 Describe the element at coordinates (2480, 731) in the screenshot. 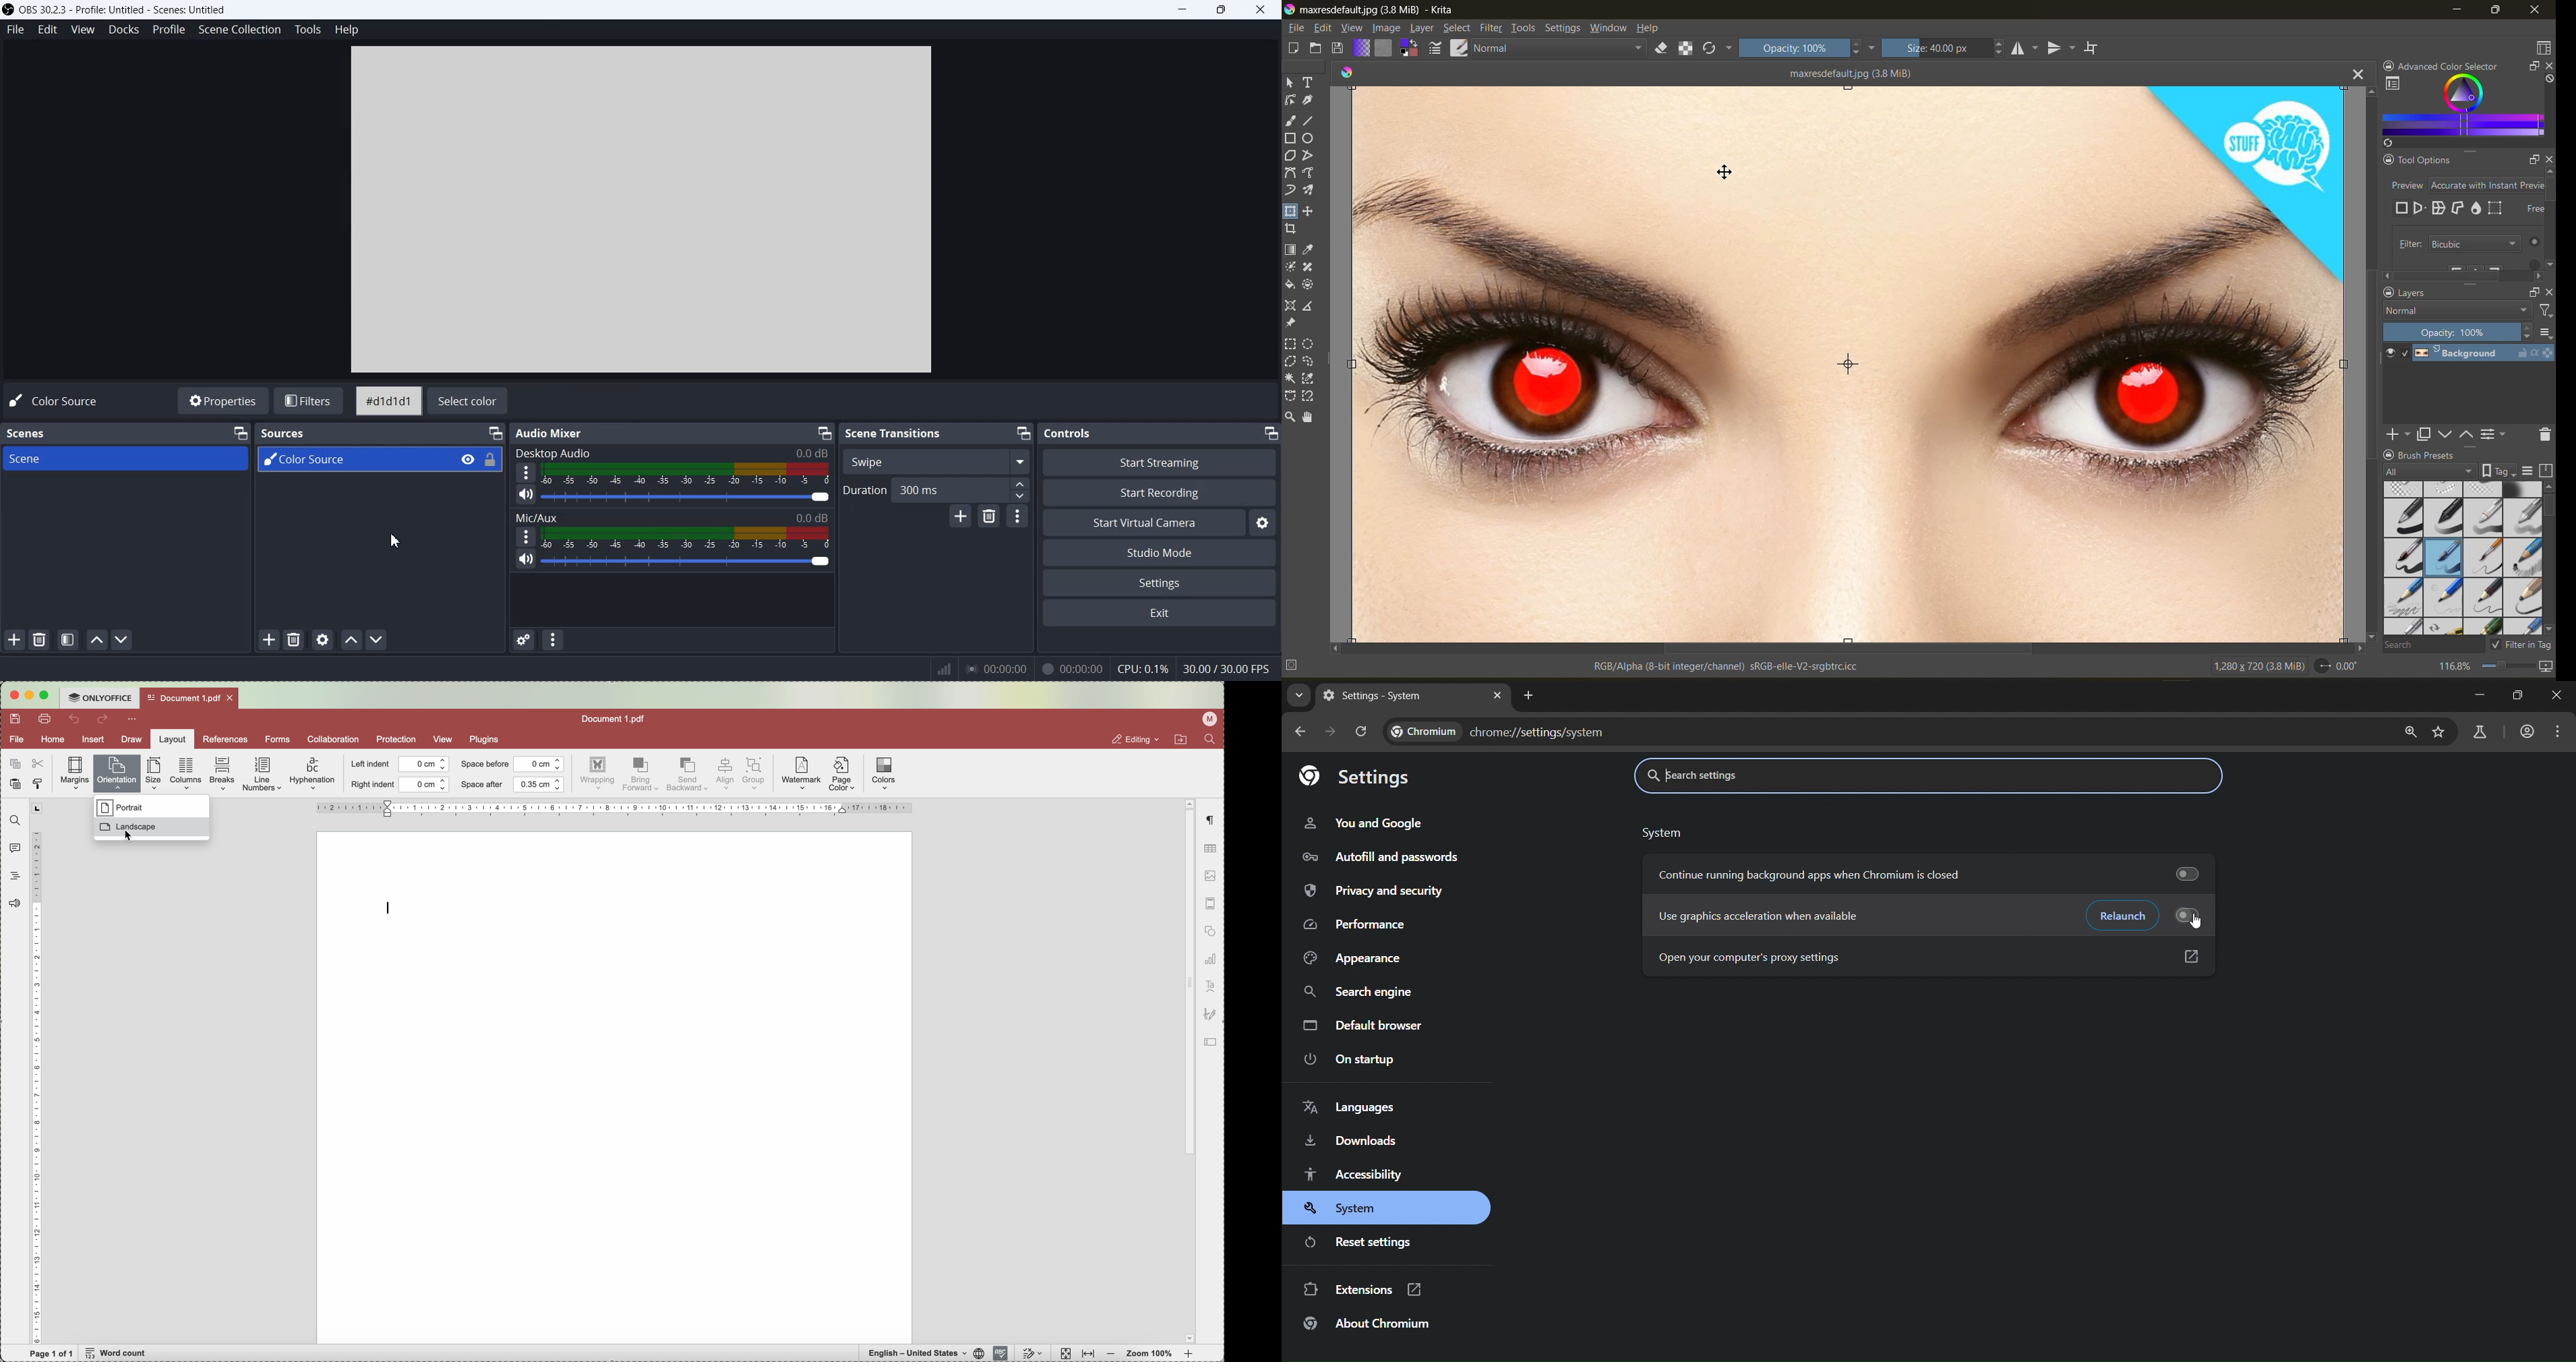

I see `search labs` at that location.